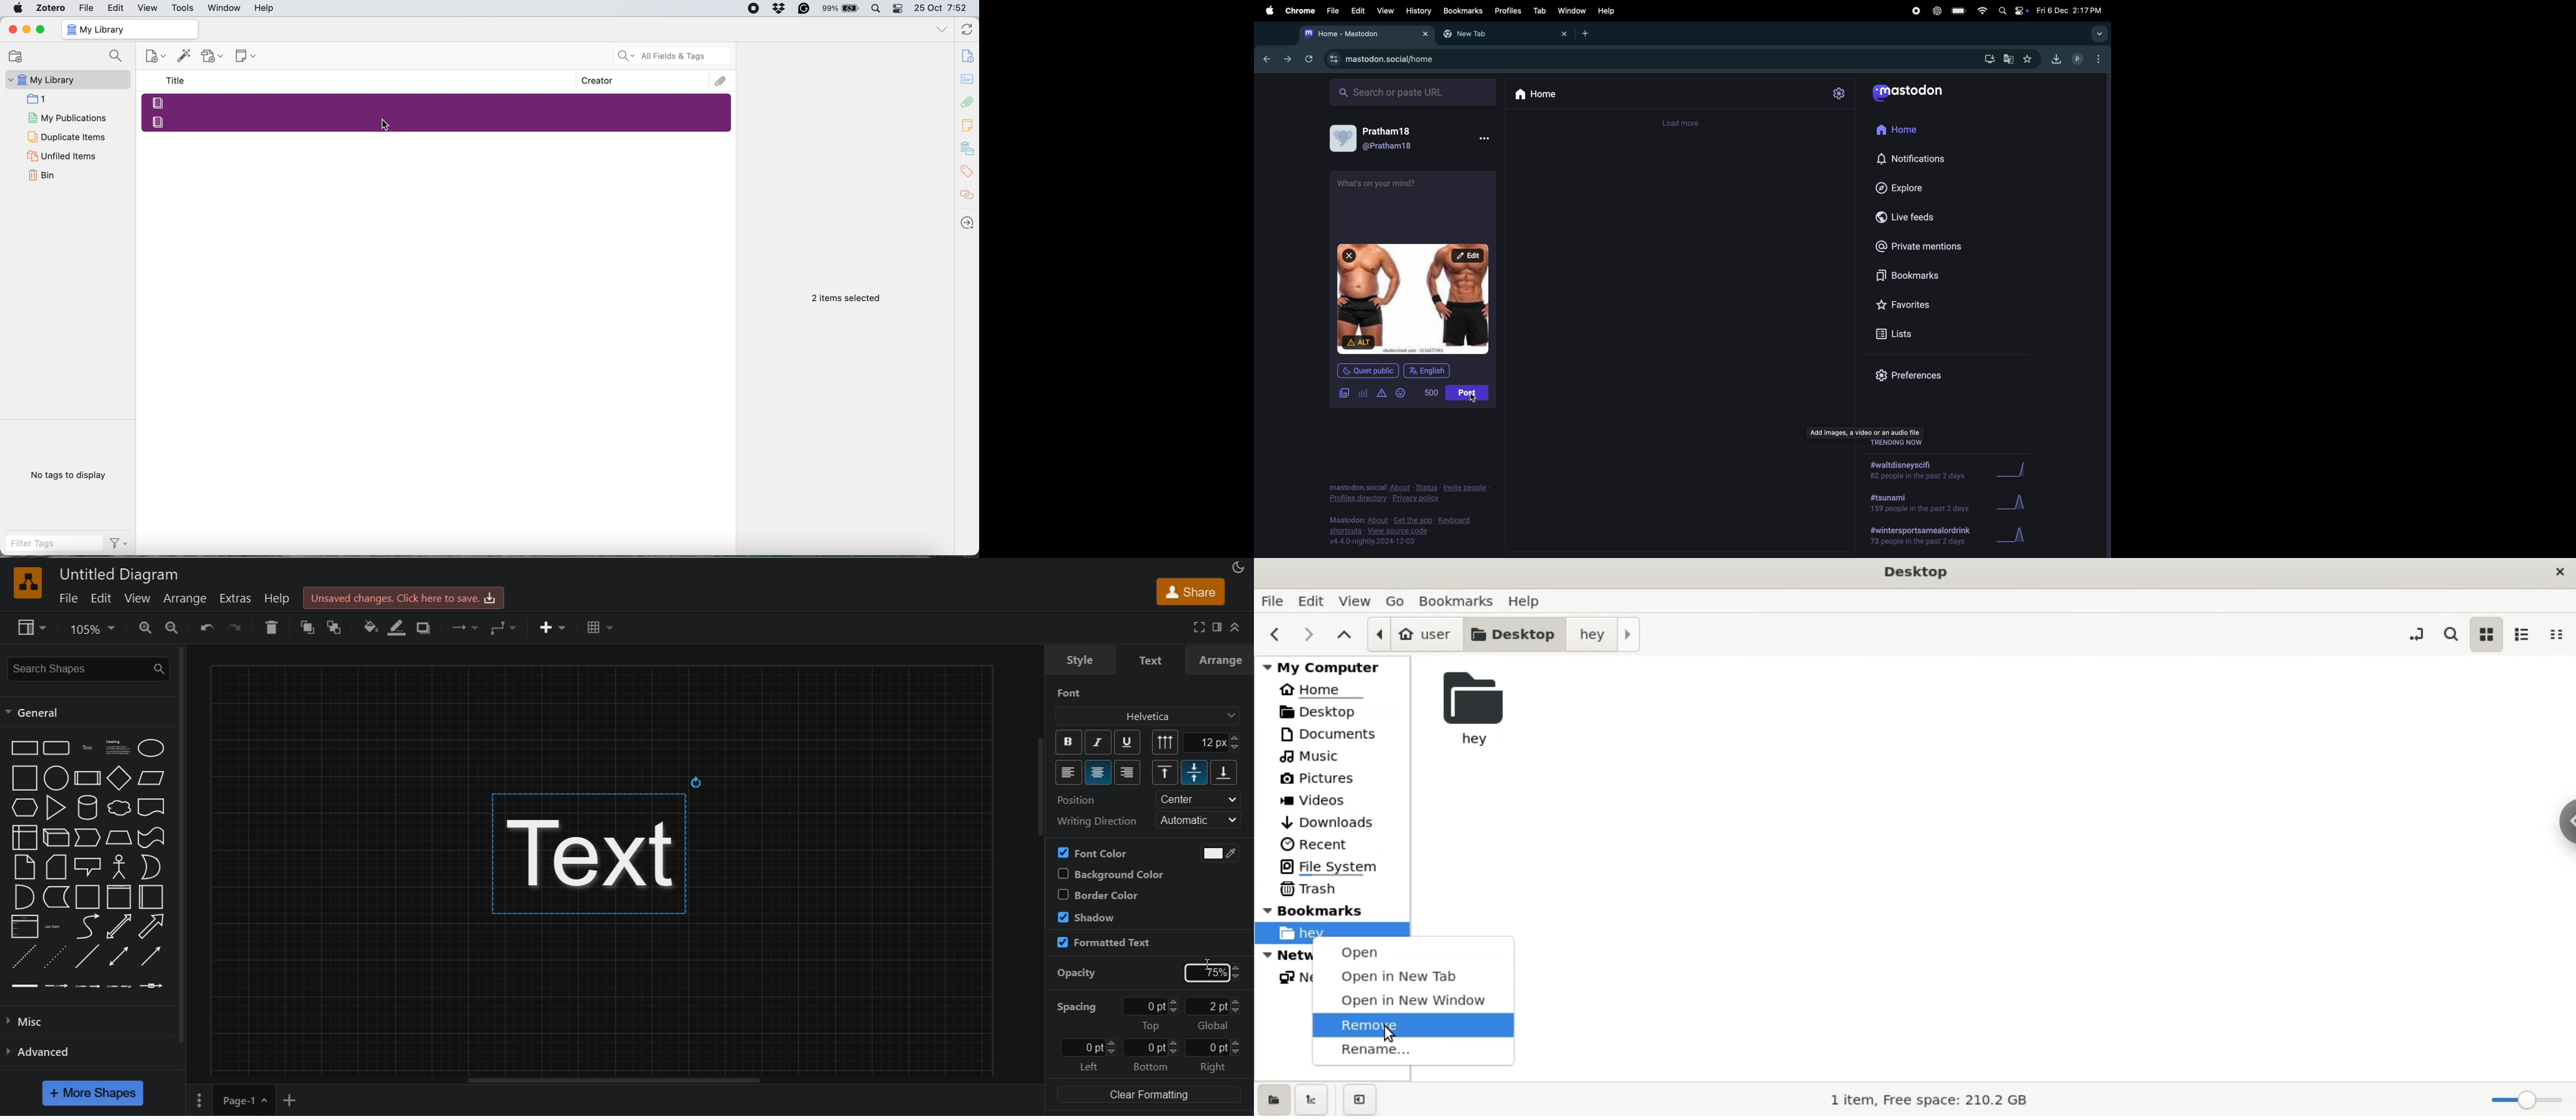 The image size is (2576, 1120). I want to click on top, so click(1151, 1026).